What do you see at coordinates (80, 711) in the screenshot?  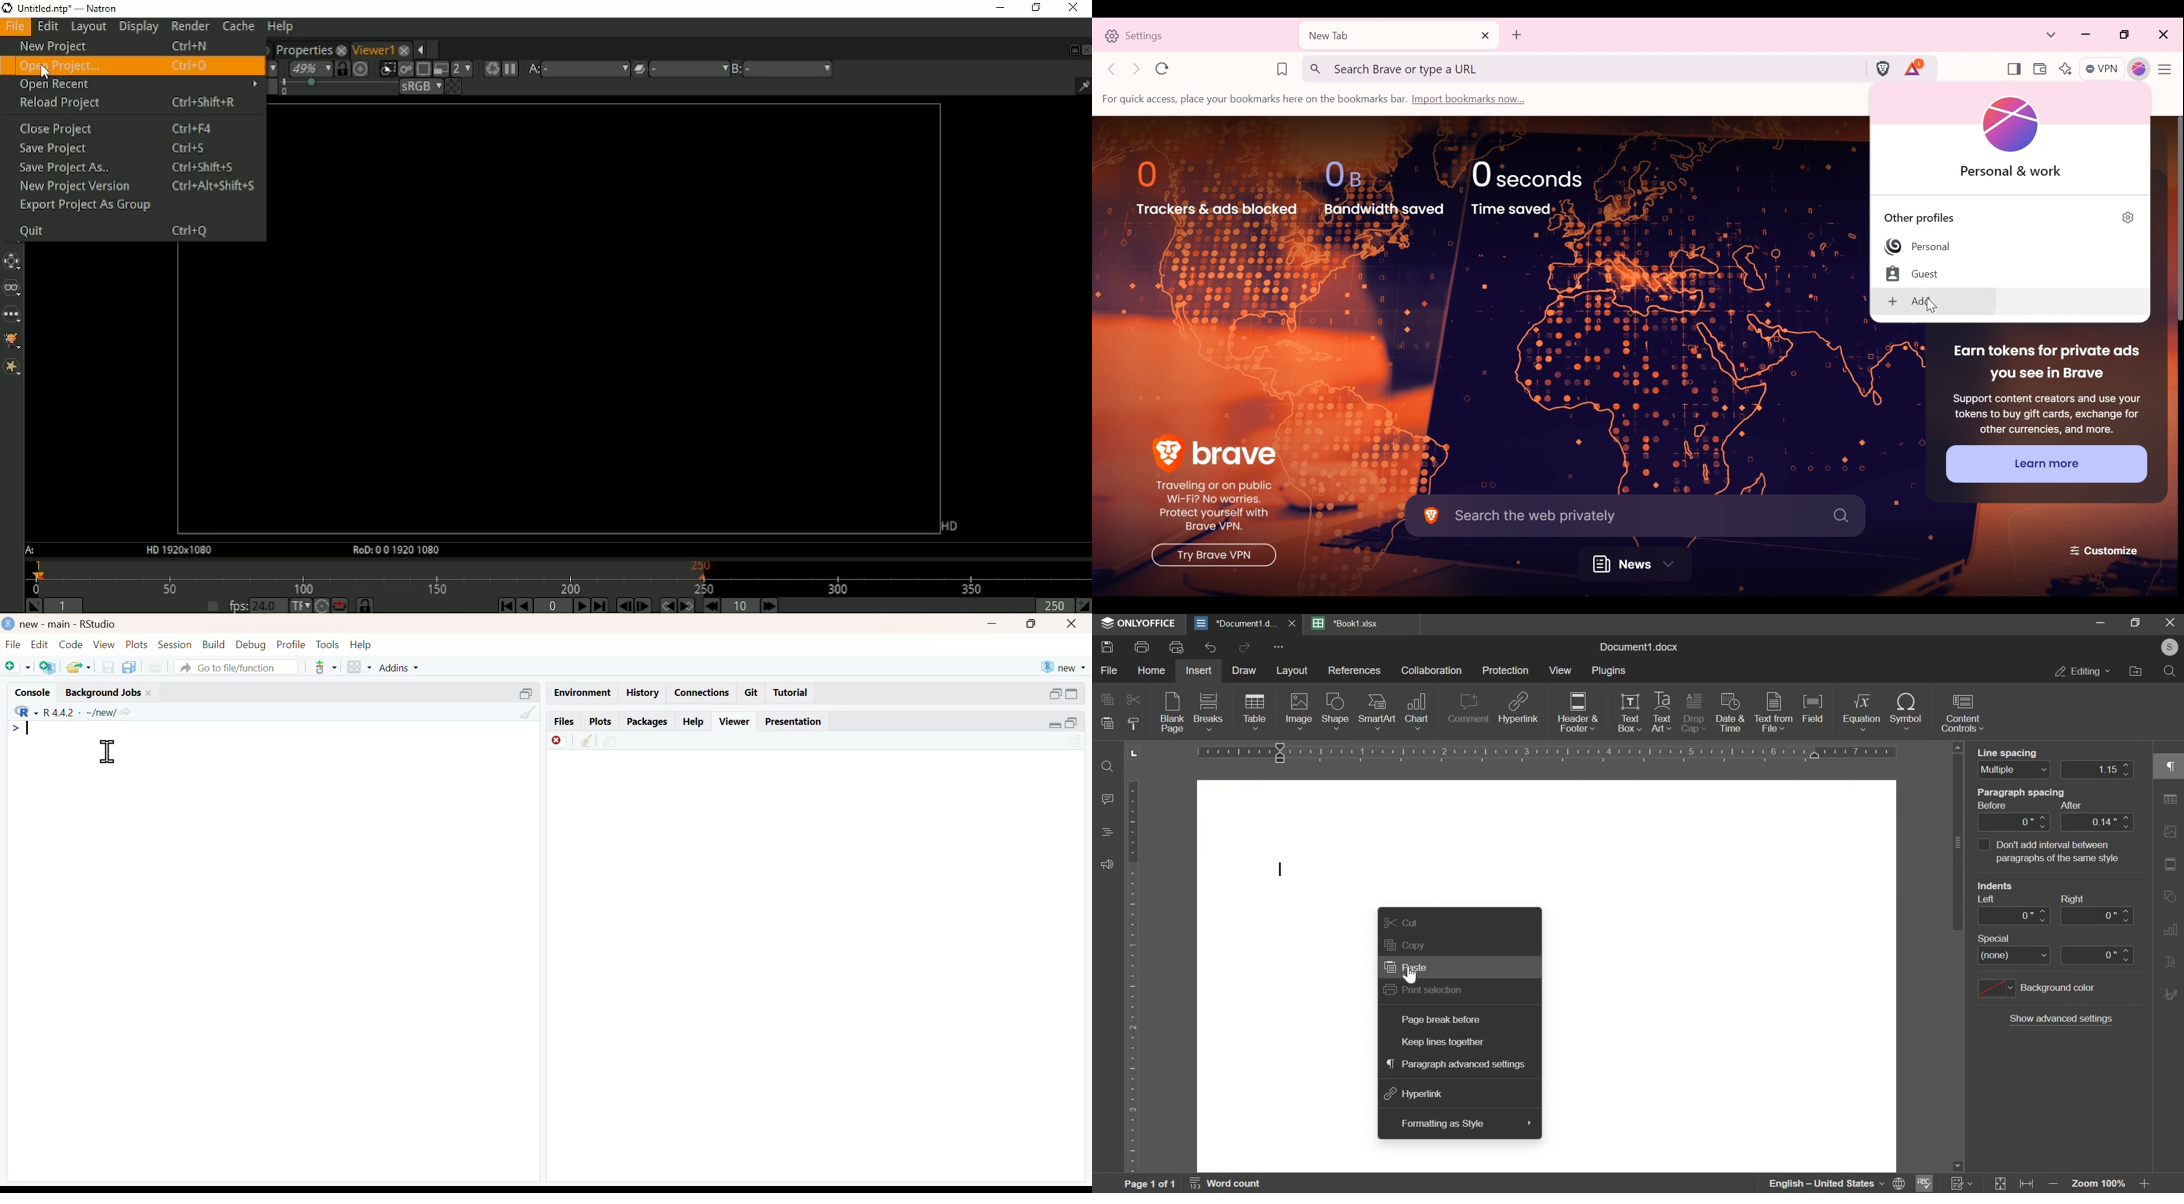 I see `R 4.4.2 . ~/new/` at bounding box center [80, 711].